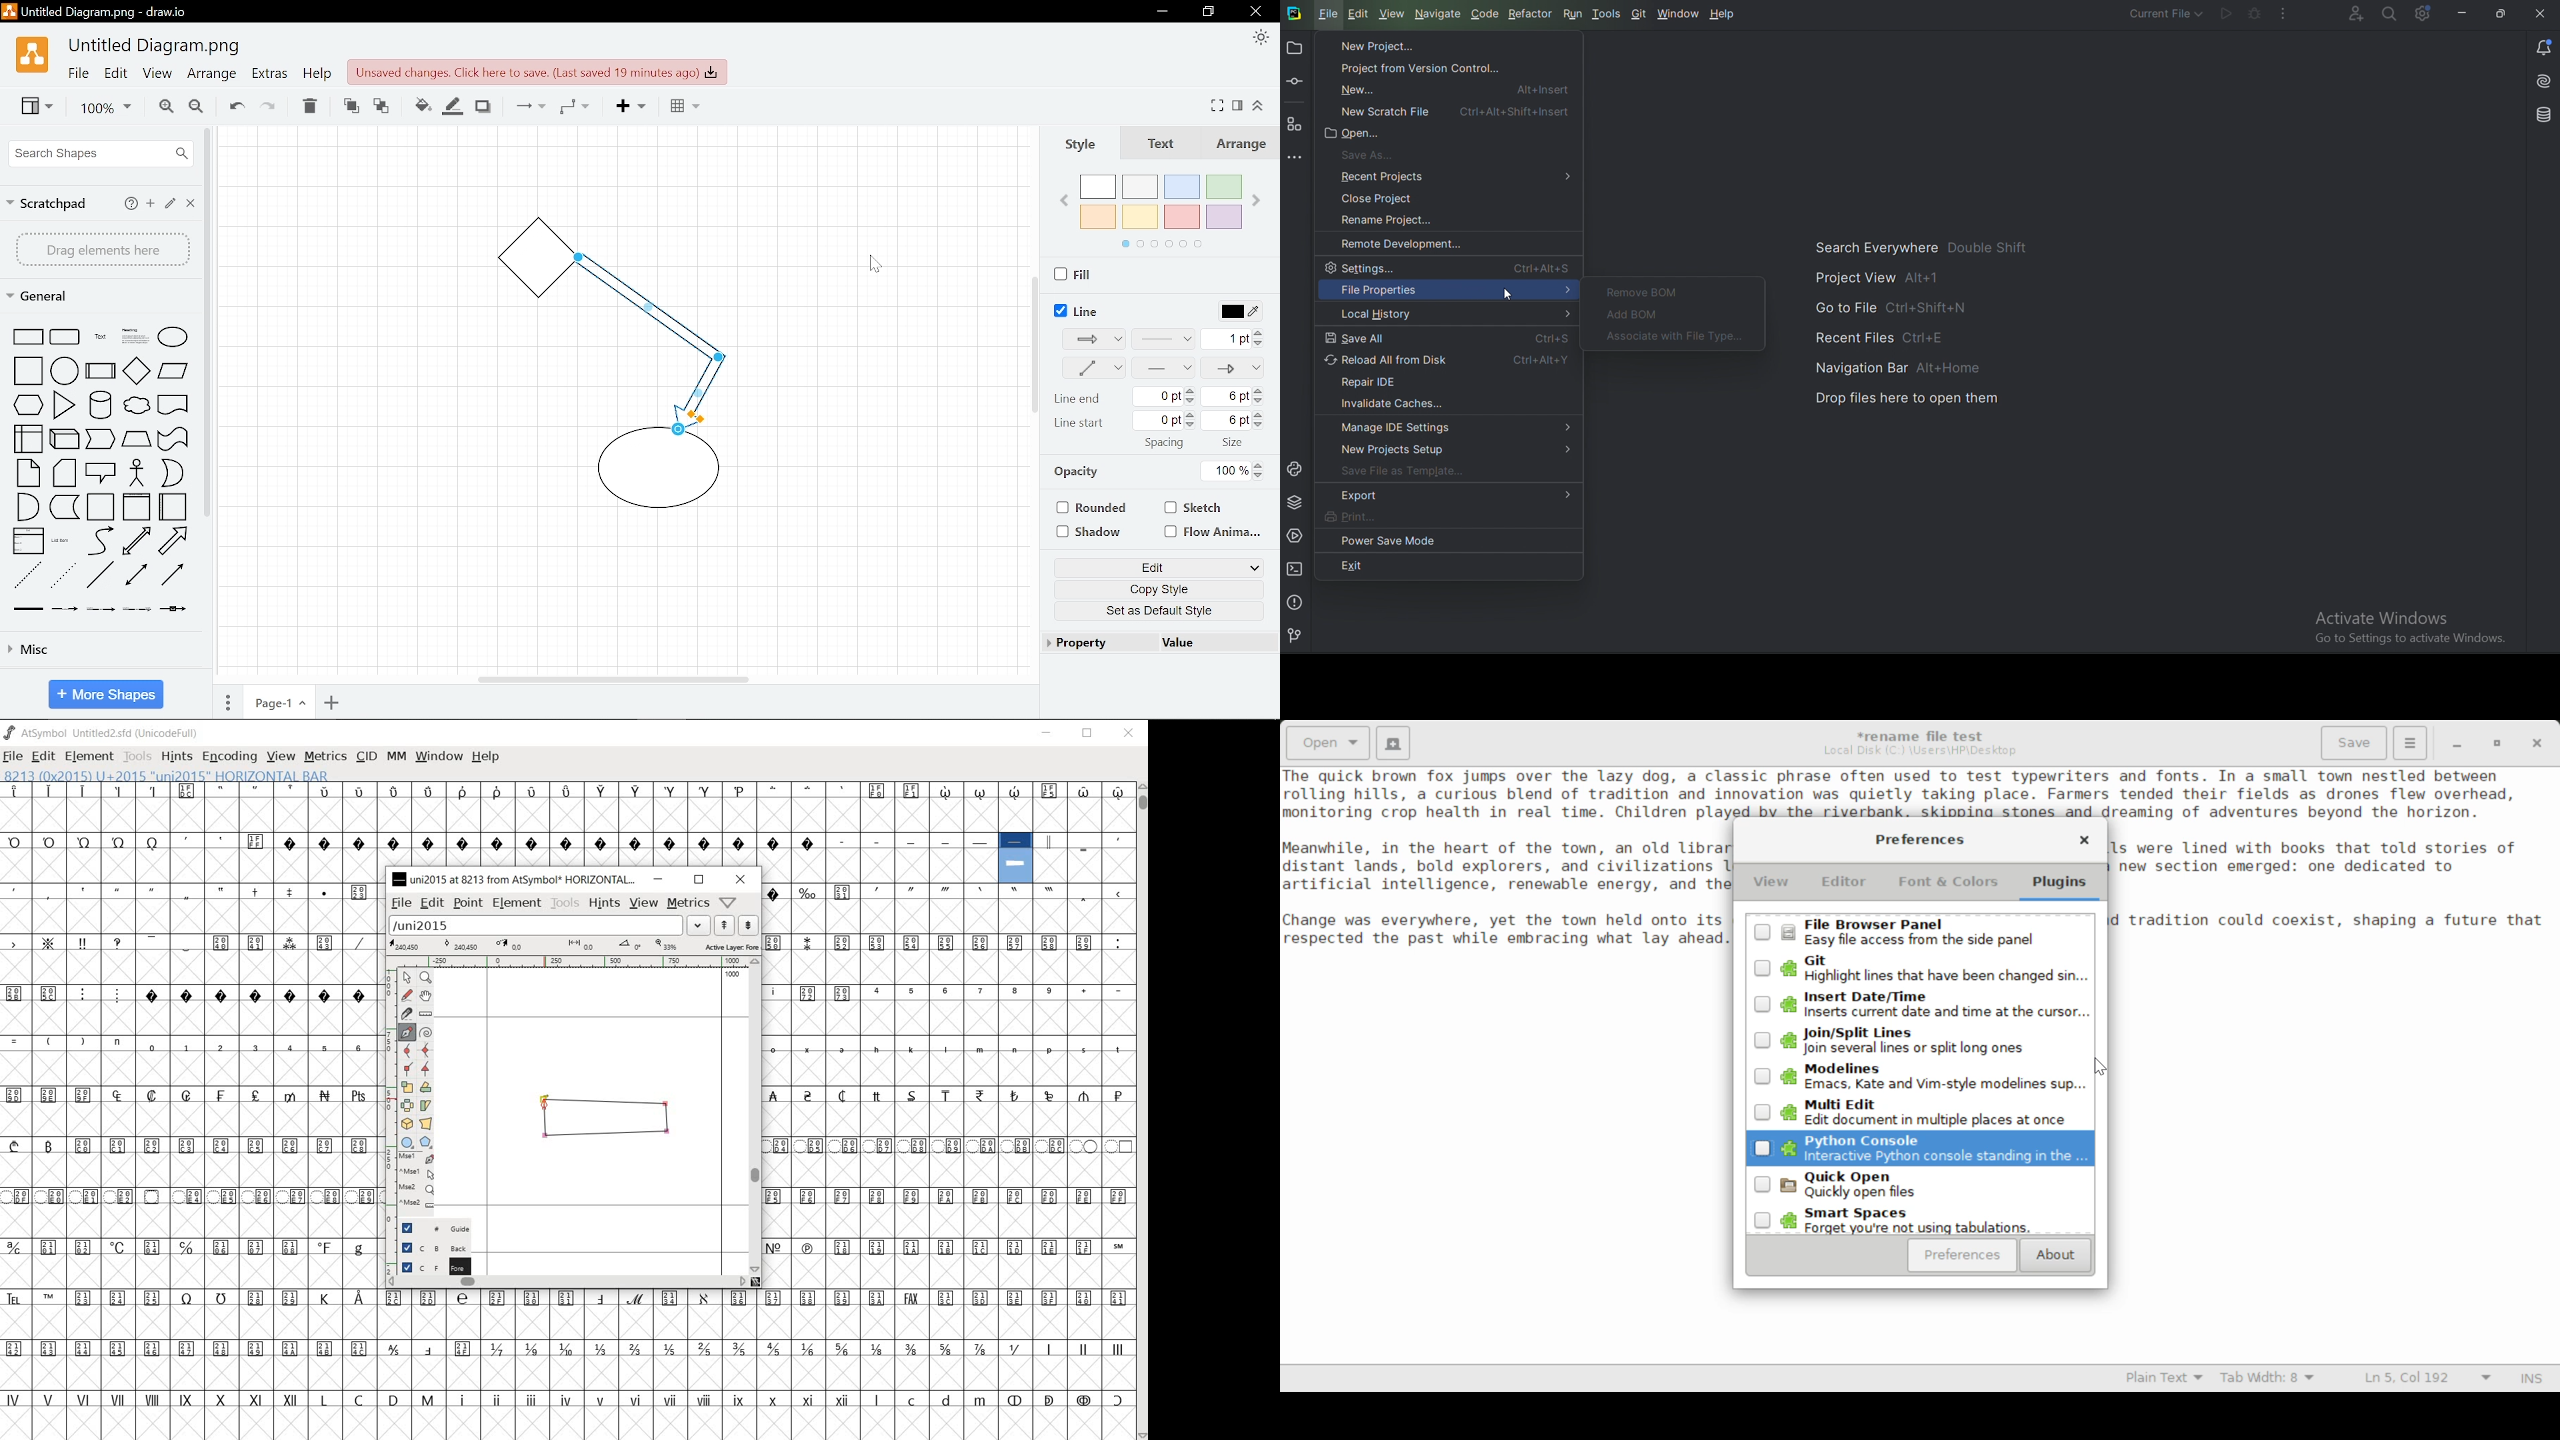 This screenshot has width=2576, height=1456. What do you see at coordinates (876, 264) in the screenshot?
I see `cursor` at bounding box center [876, 264].